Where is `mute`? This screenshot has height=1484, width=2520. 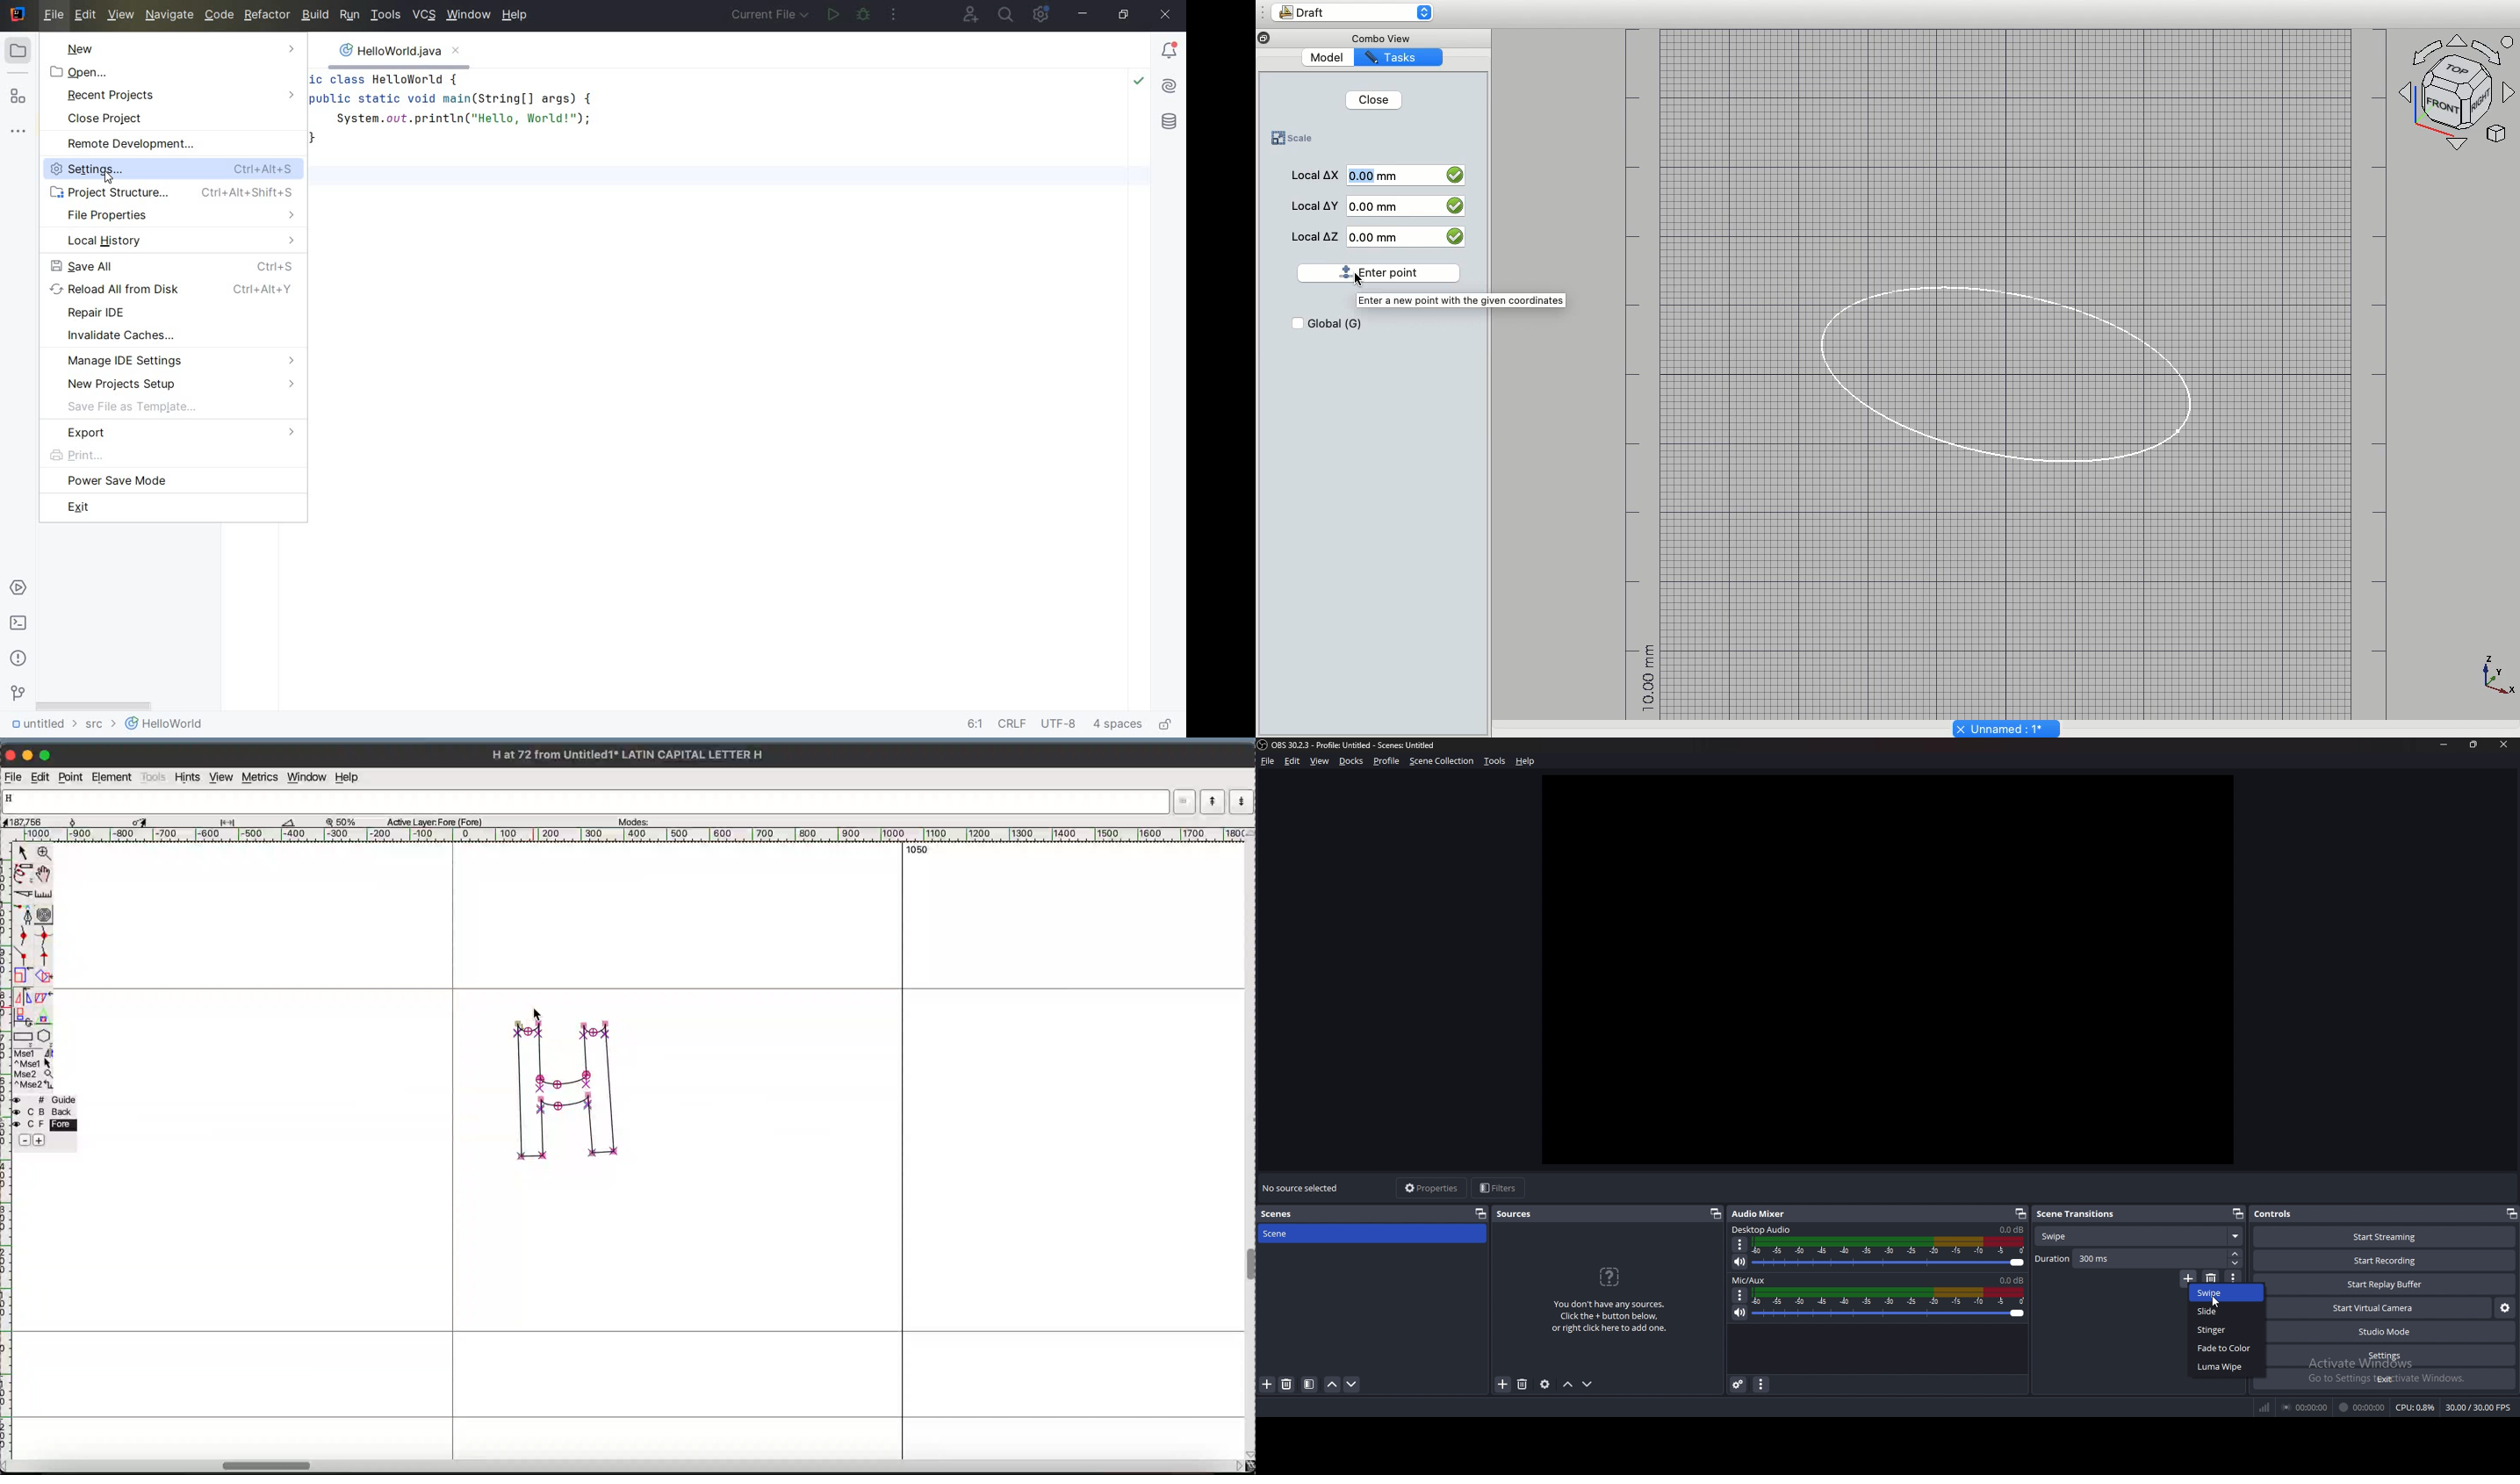 mute is located at coordinates (1739, 1313).